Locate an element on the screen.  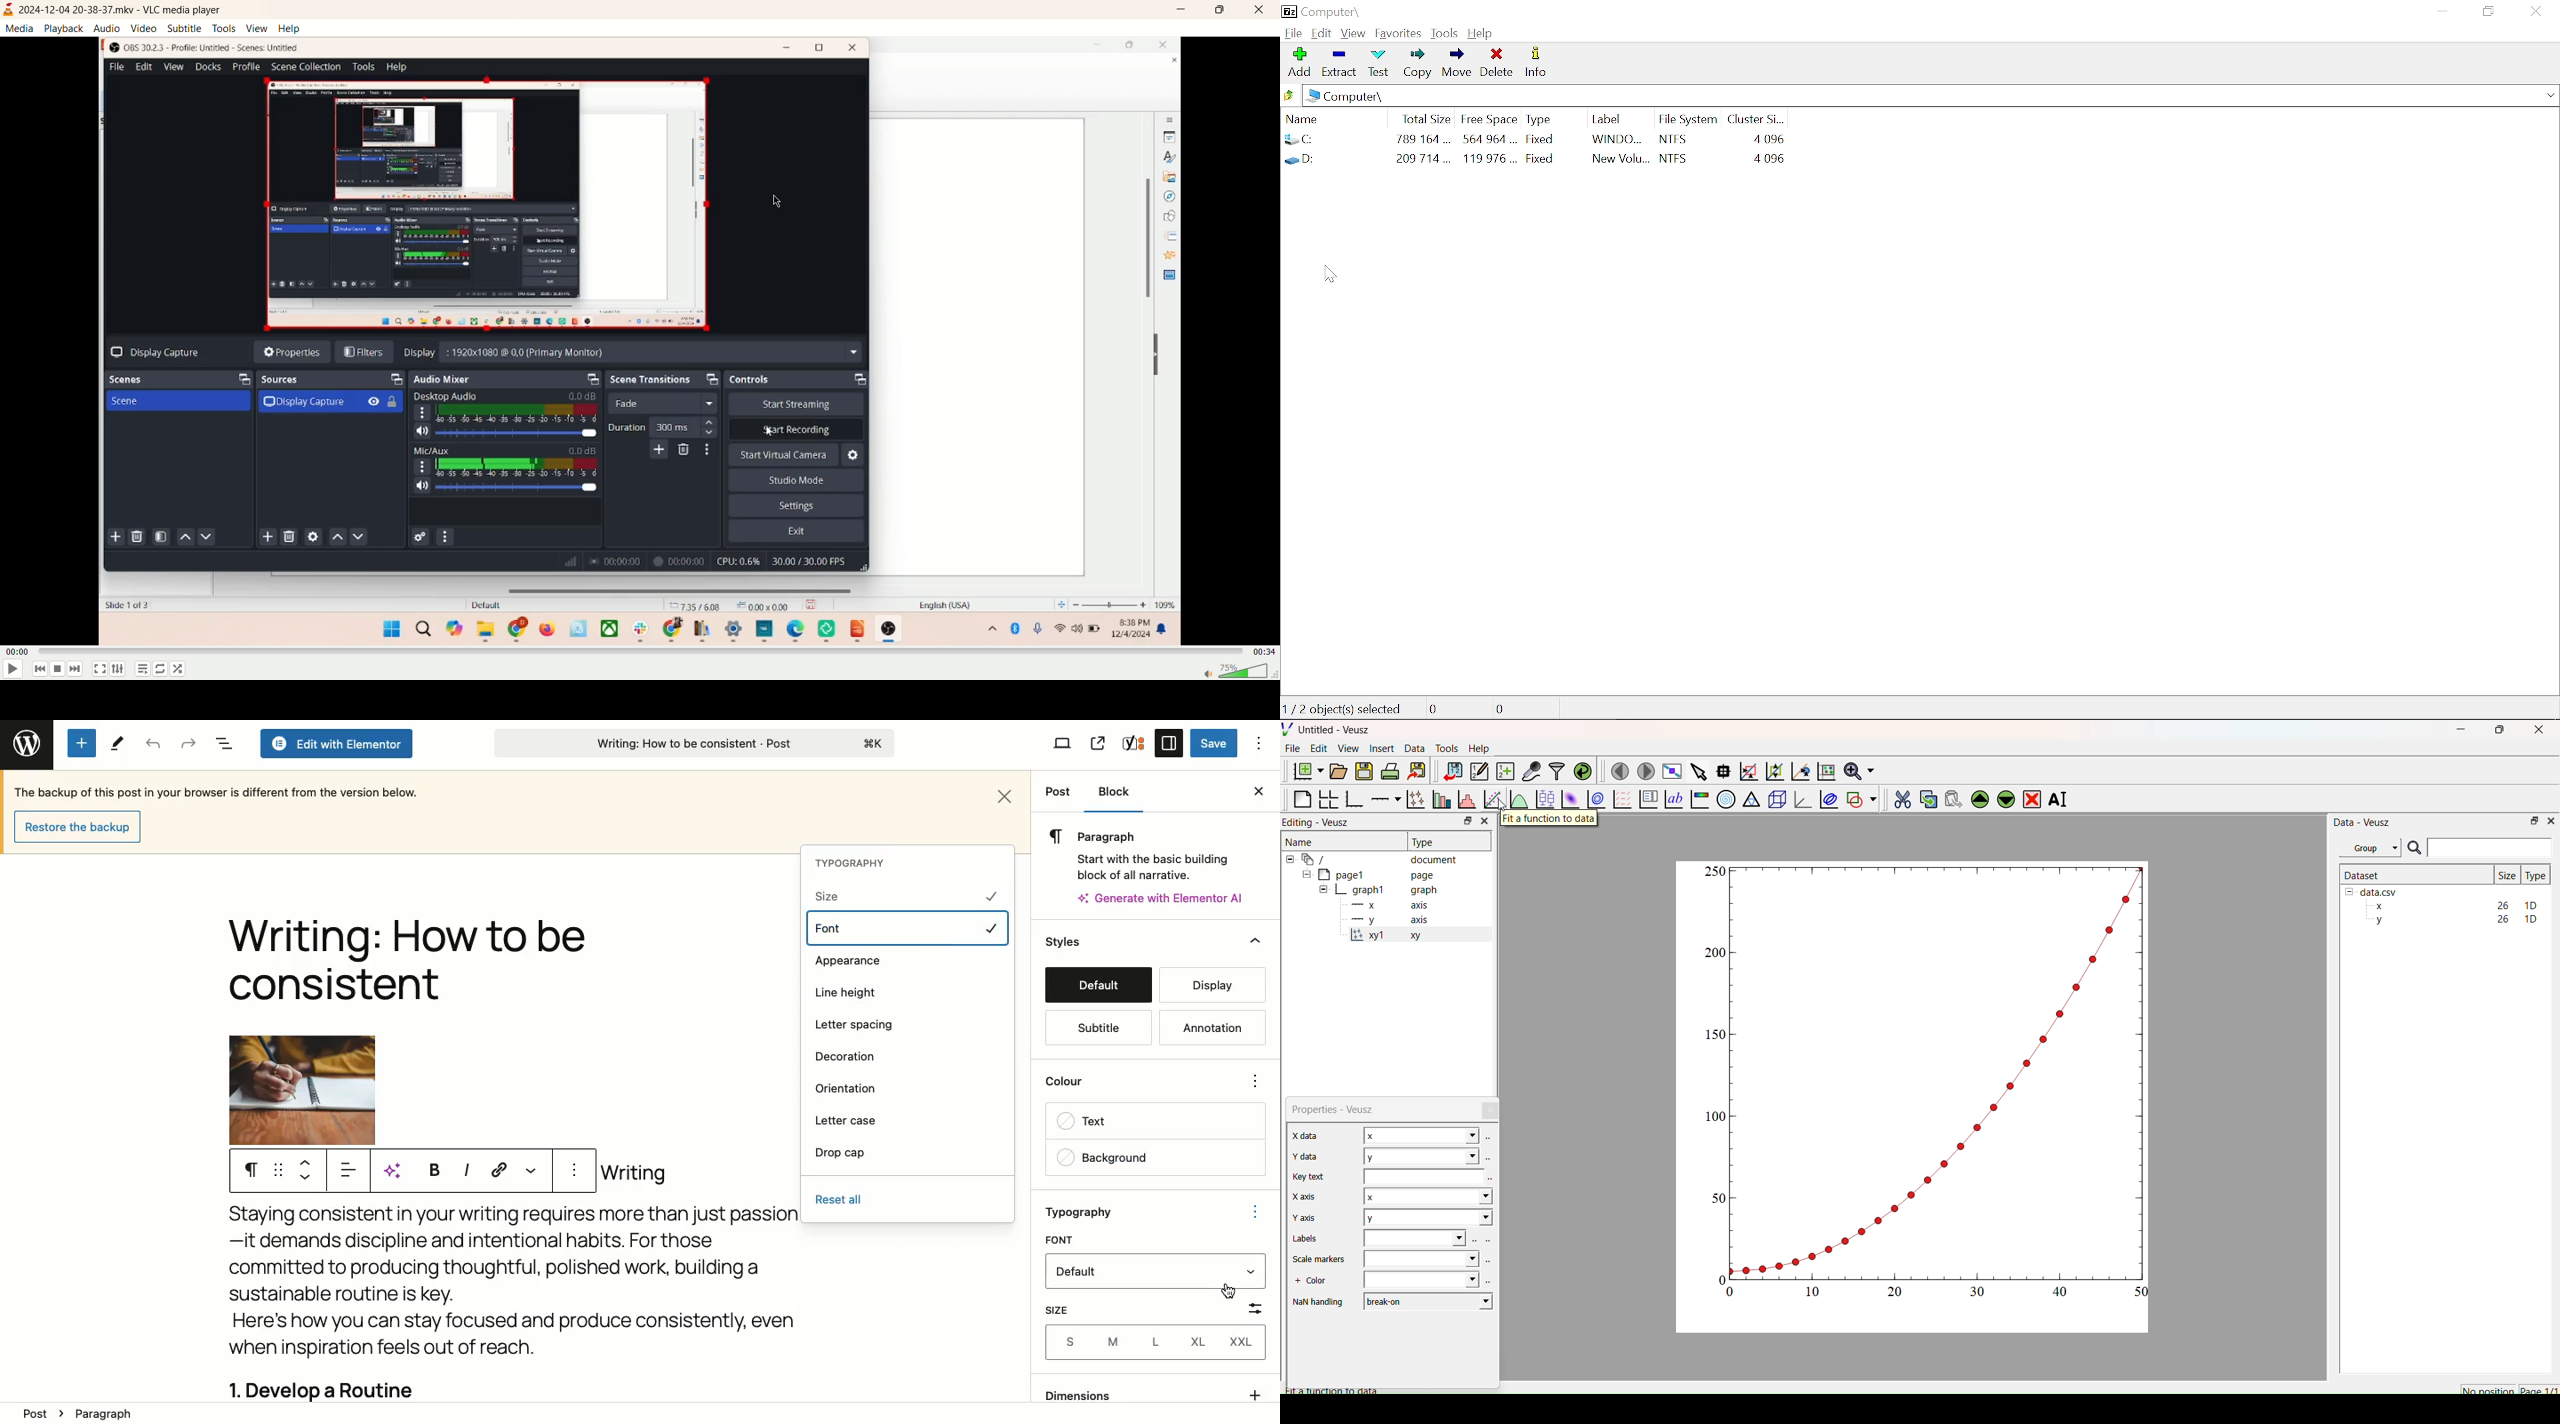
close is located at coordinates (1255, 11).